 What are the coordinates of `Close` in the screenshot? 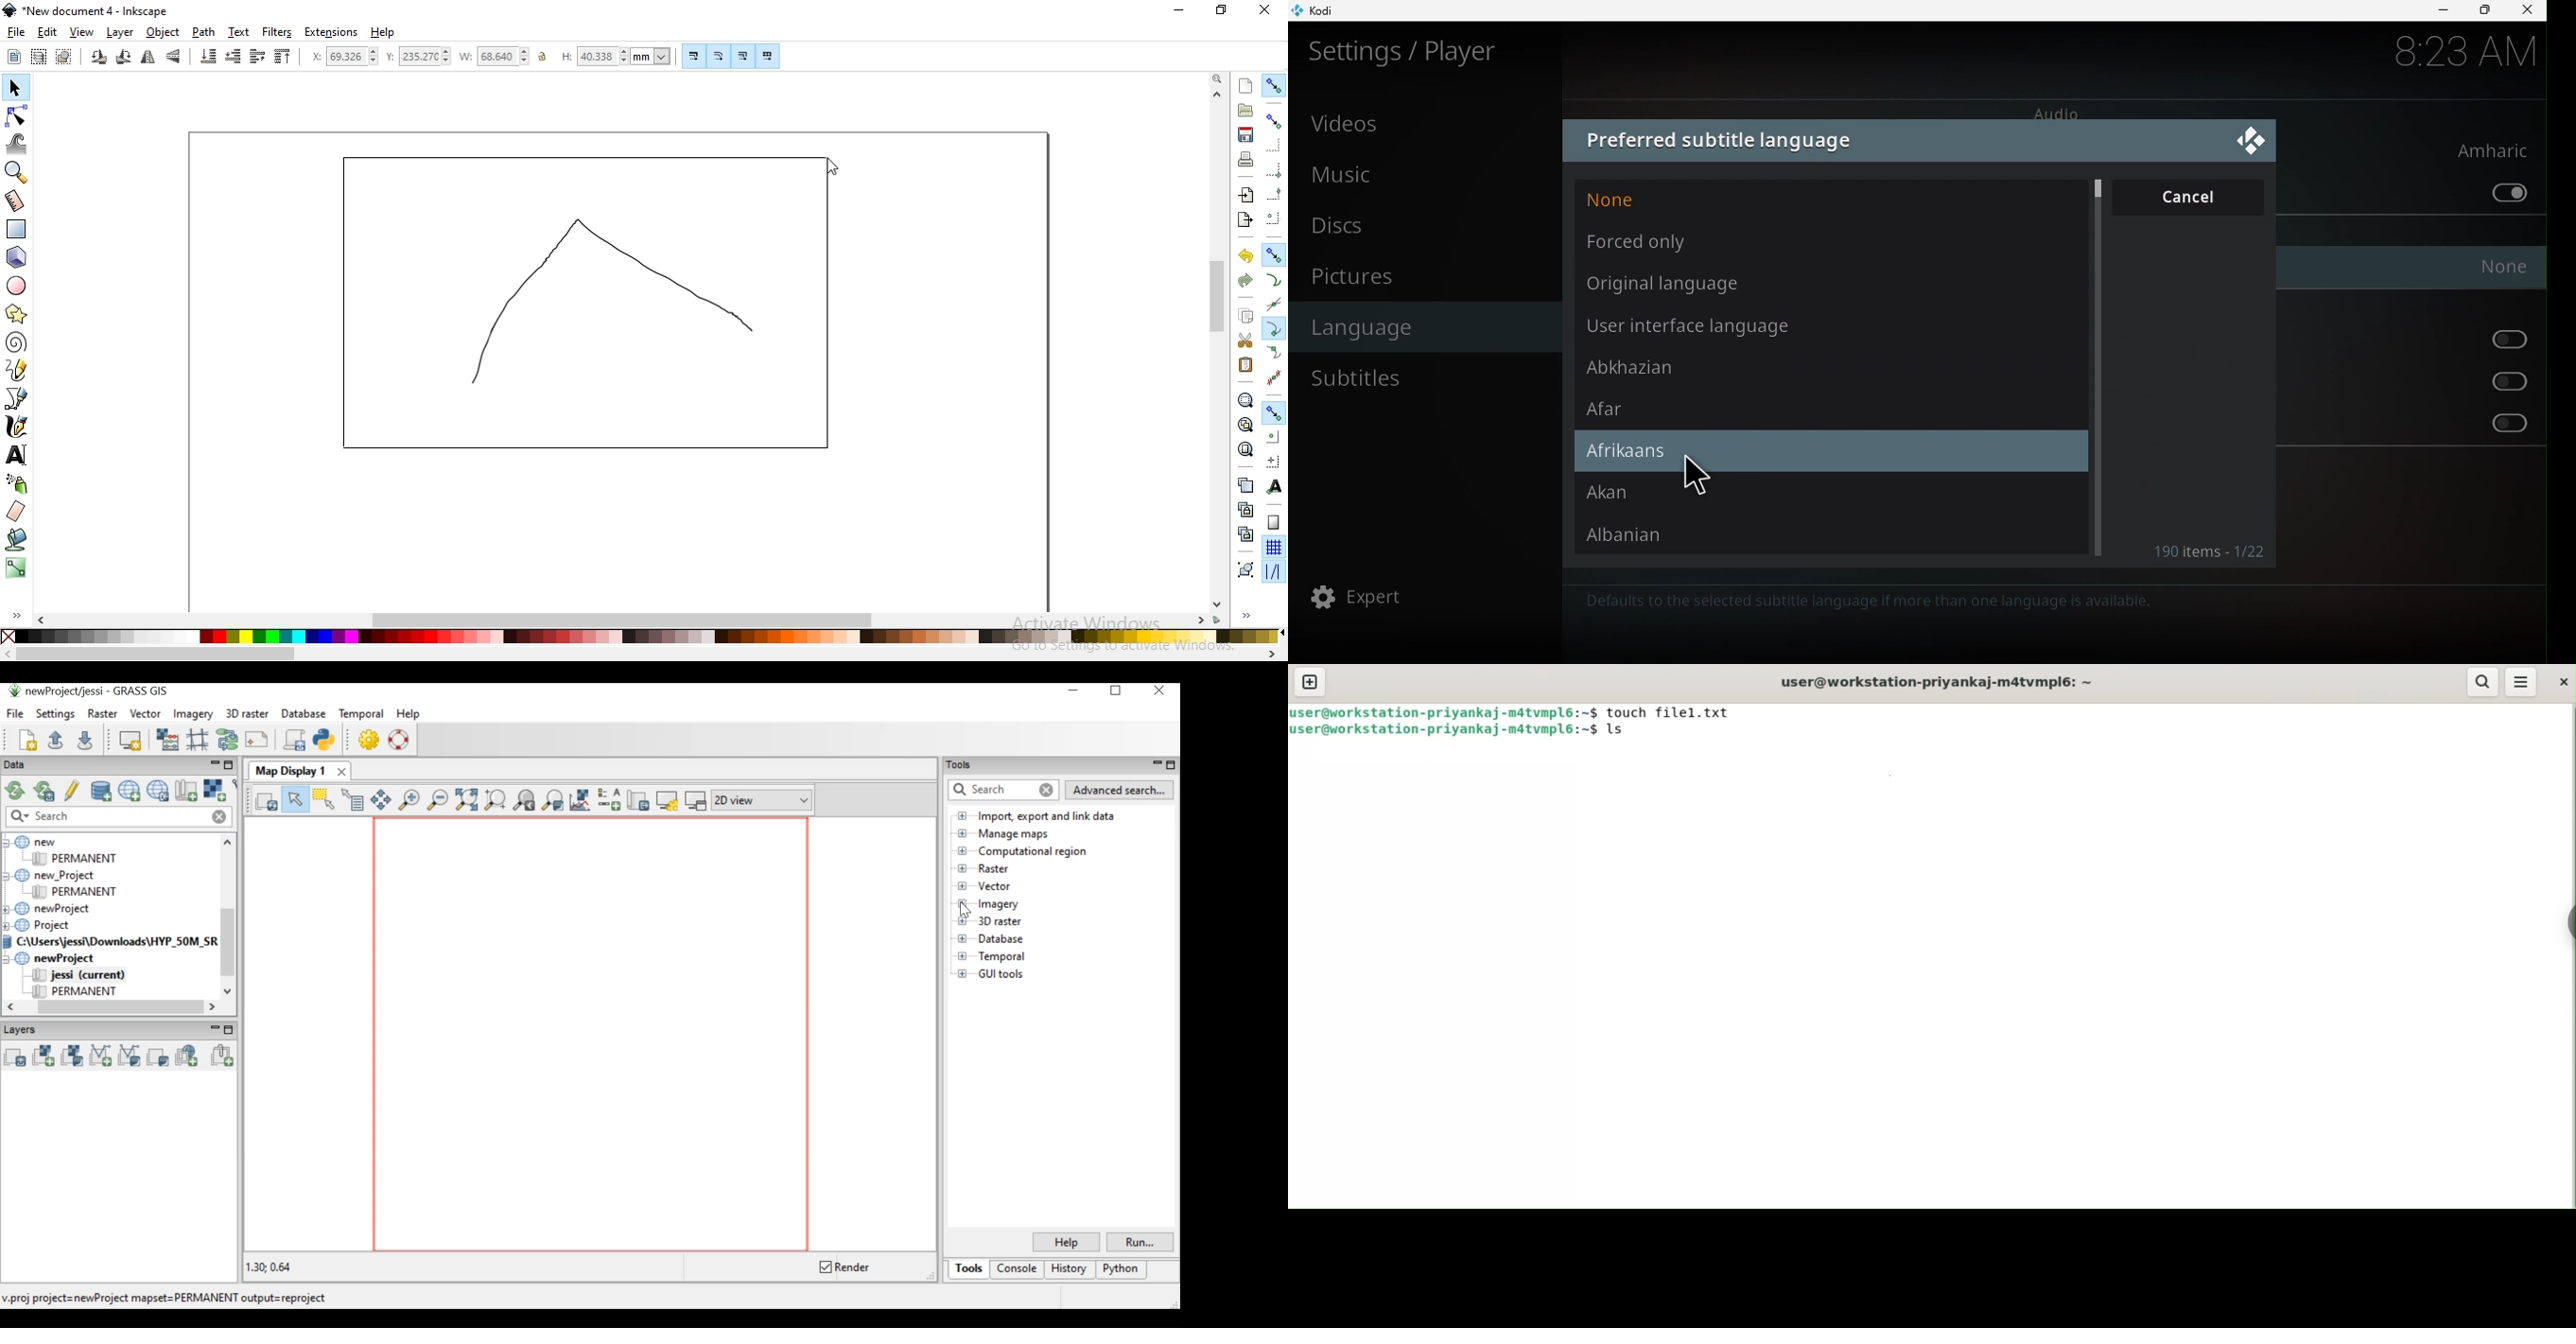 It's located at (2527, 10).